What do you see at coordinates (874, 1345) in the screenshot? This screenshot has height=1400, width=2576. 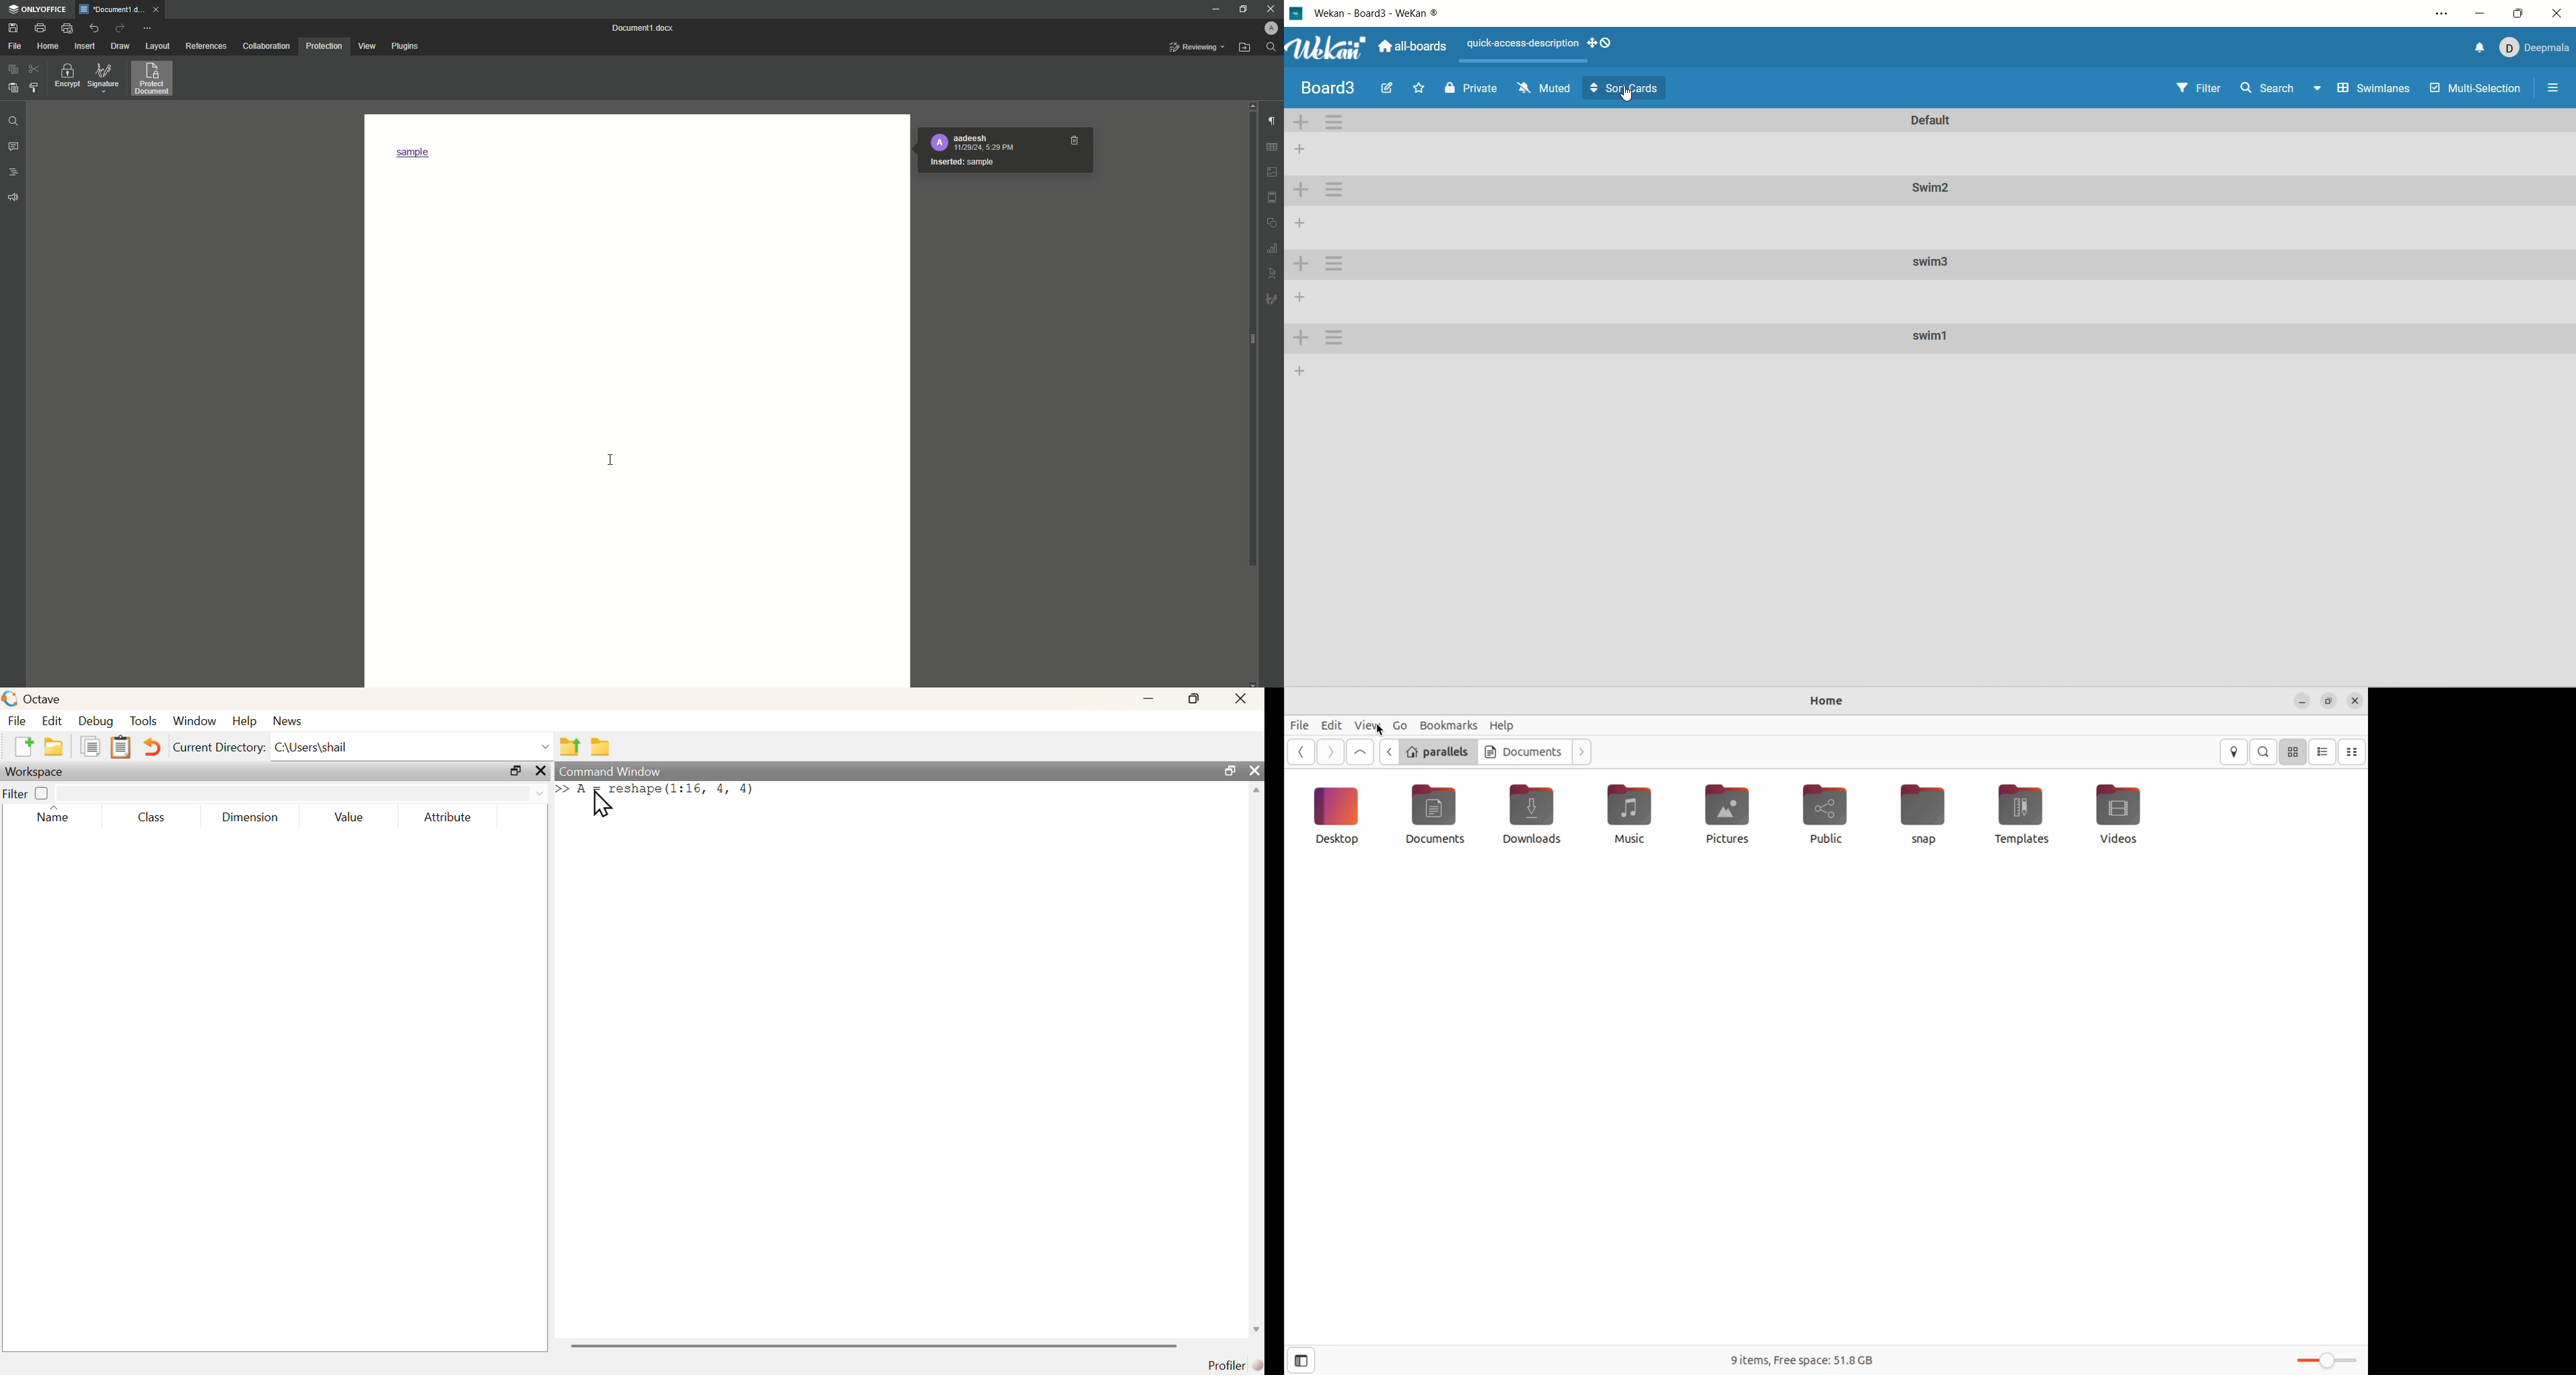 I see `scrollbar` at bounding box center [874, 1345].